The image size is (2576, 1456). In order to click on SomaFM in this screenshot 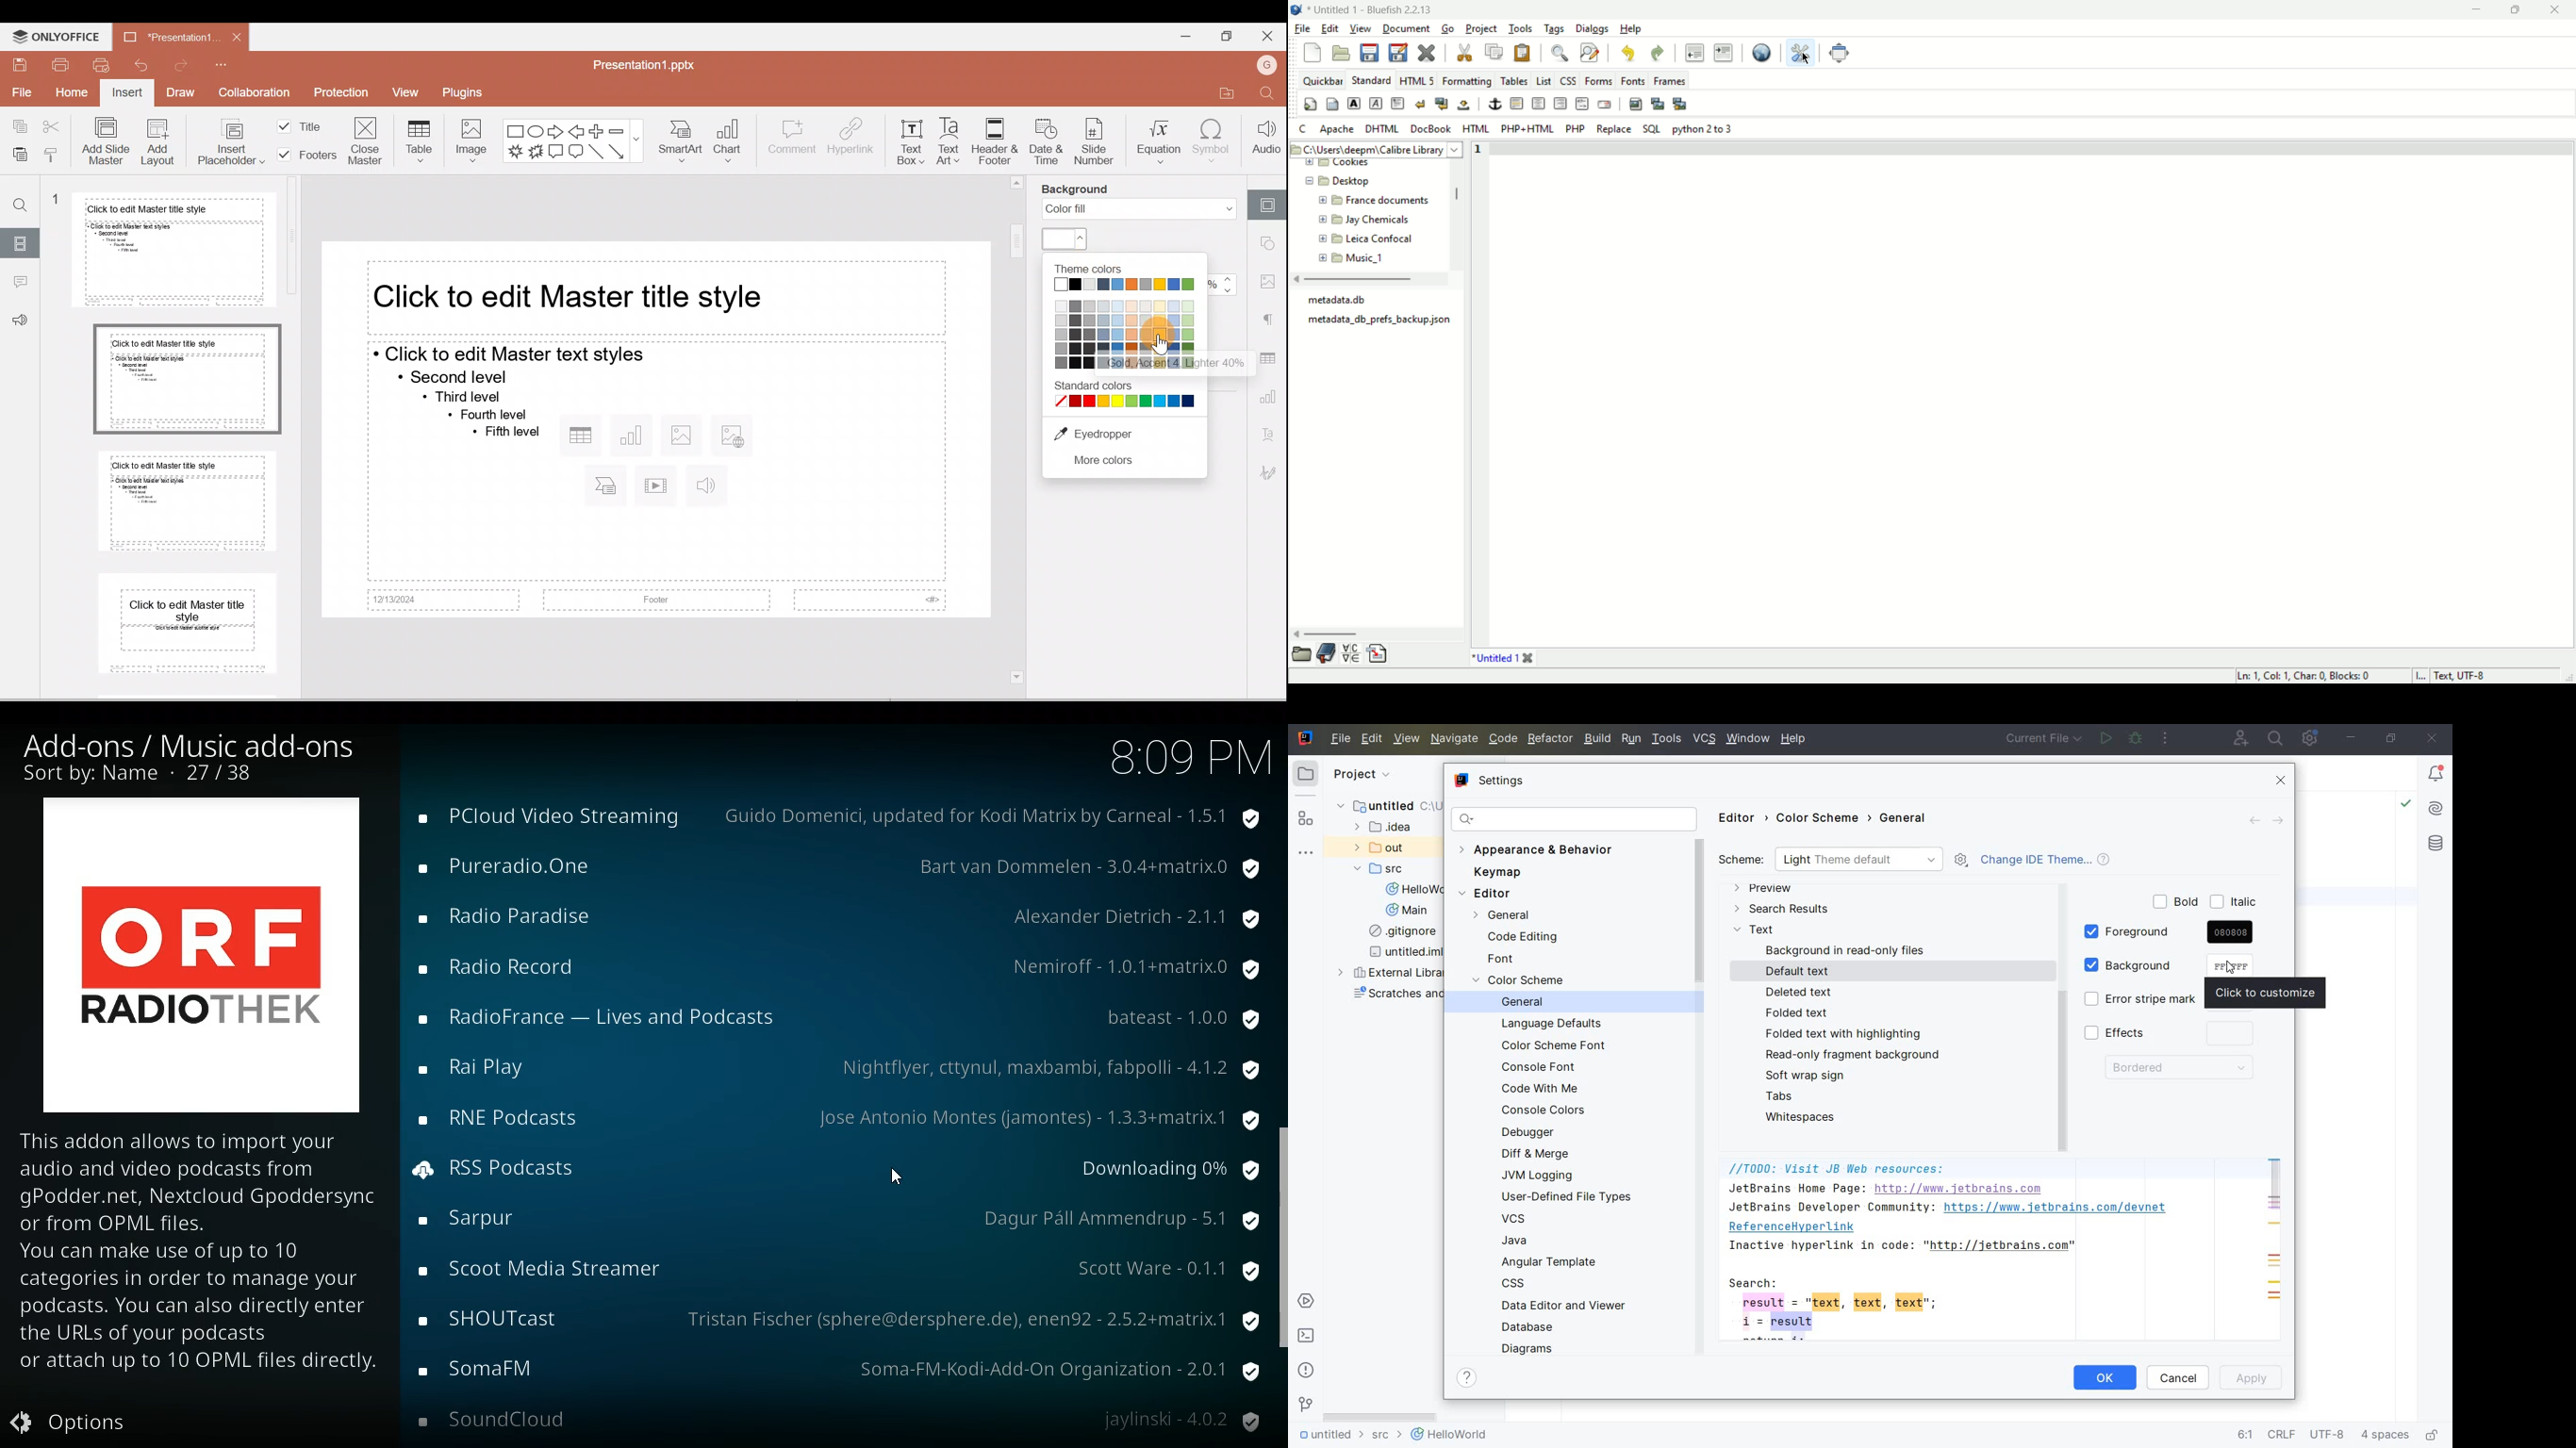, I will do `click(487, 1368)`.